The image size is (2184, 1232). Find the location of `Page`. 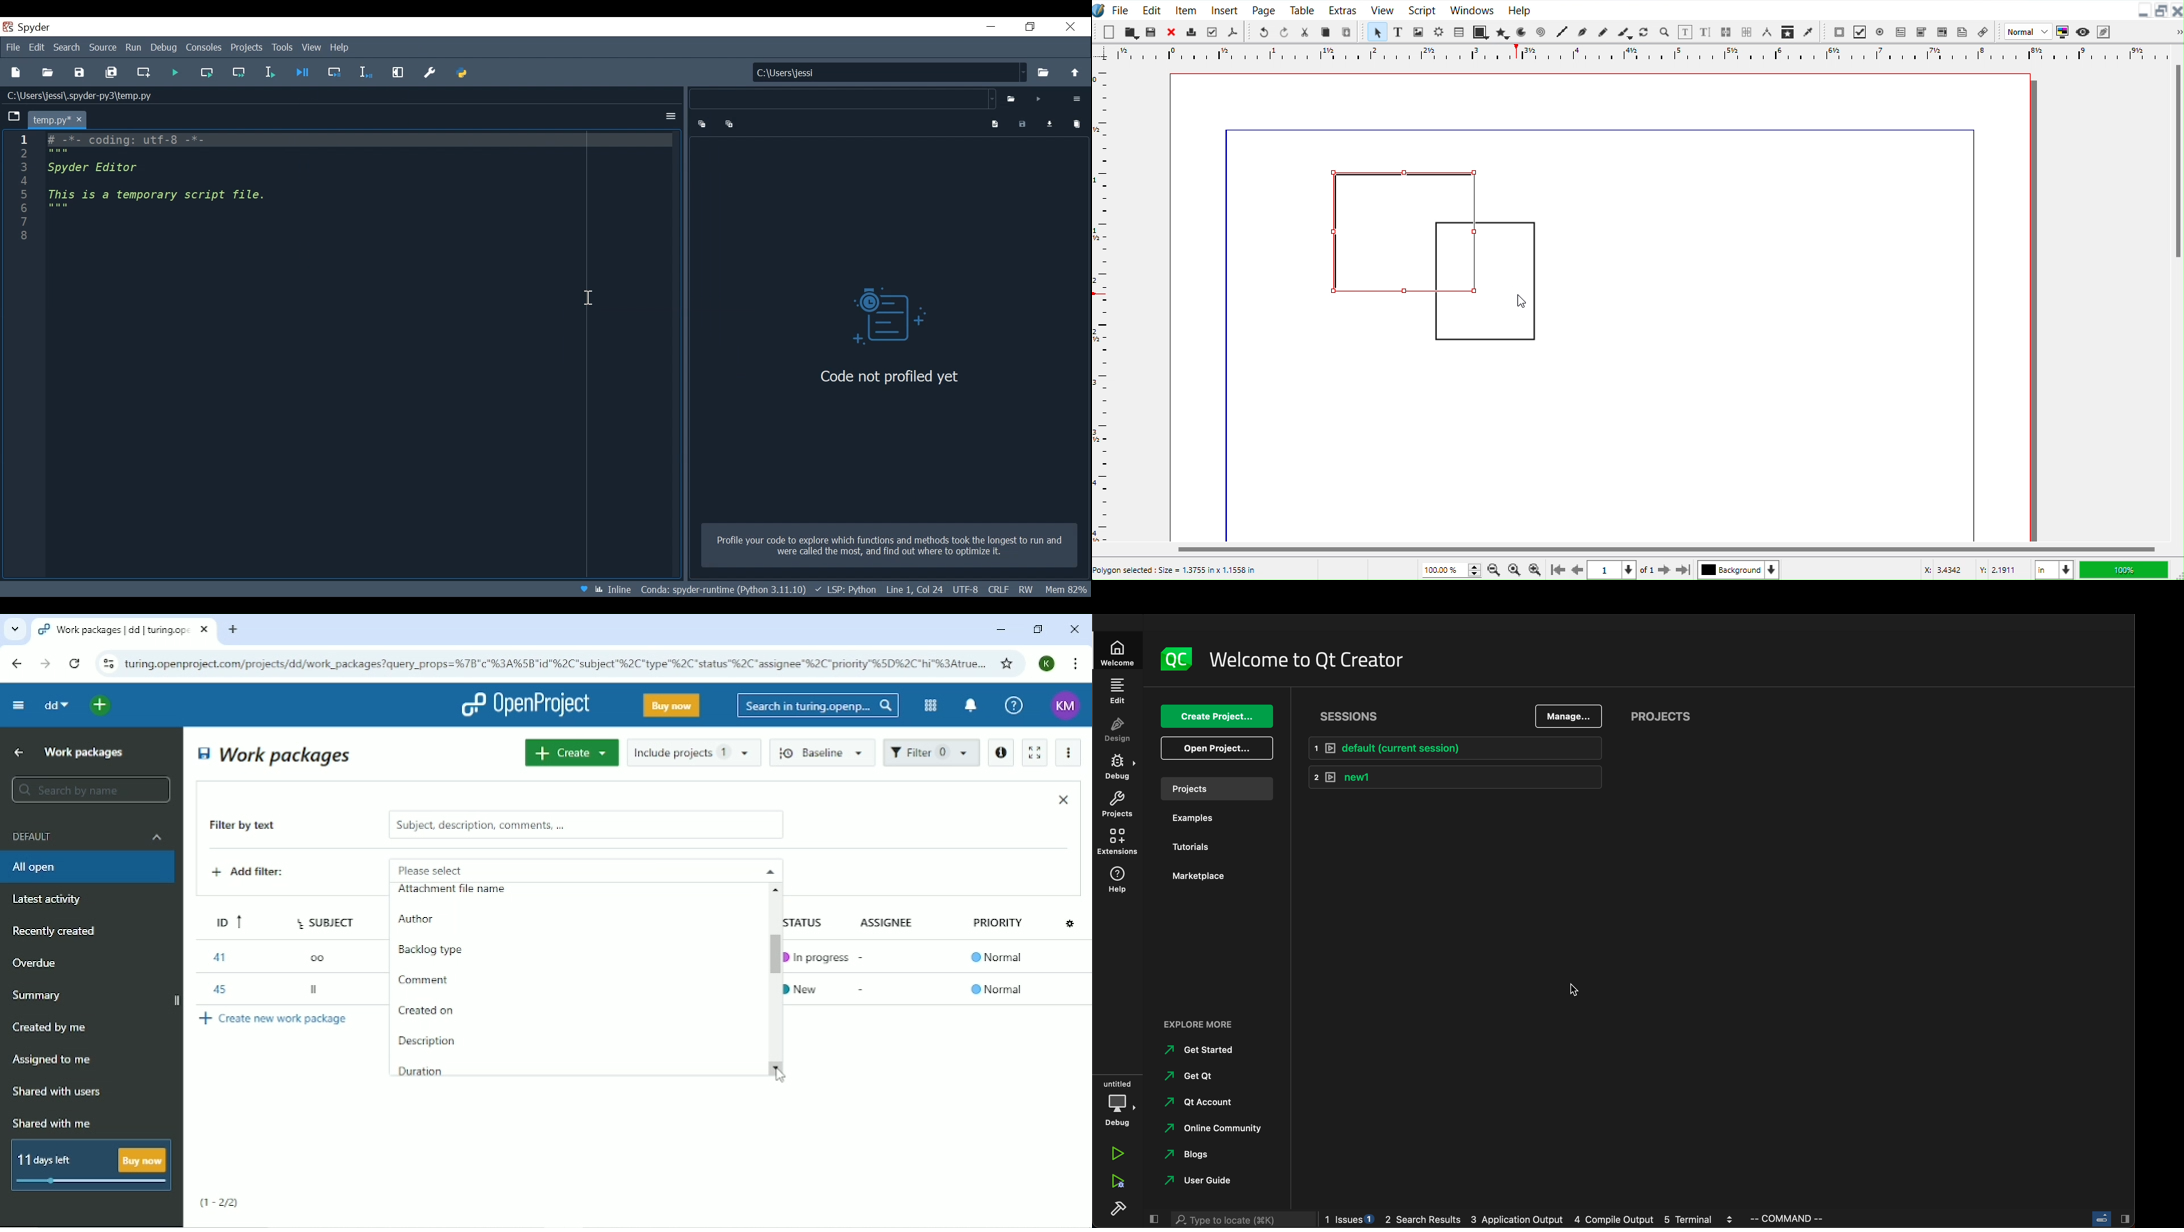

Page is located at coordinates (1263, 9).